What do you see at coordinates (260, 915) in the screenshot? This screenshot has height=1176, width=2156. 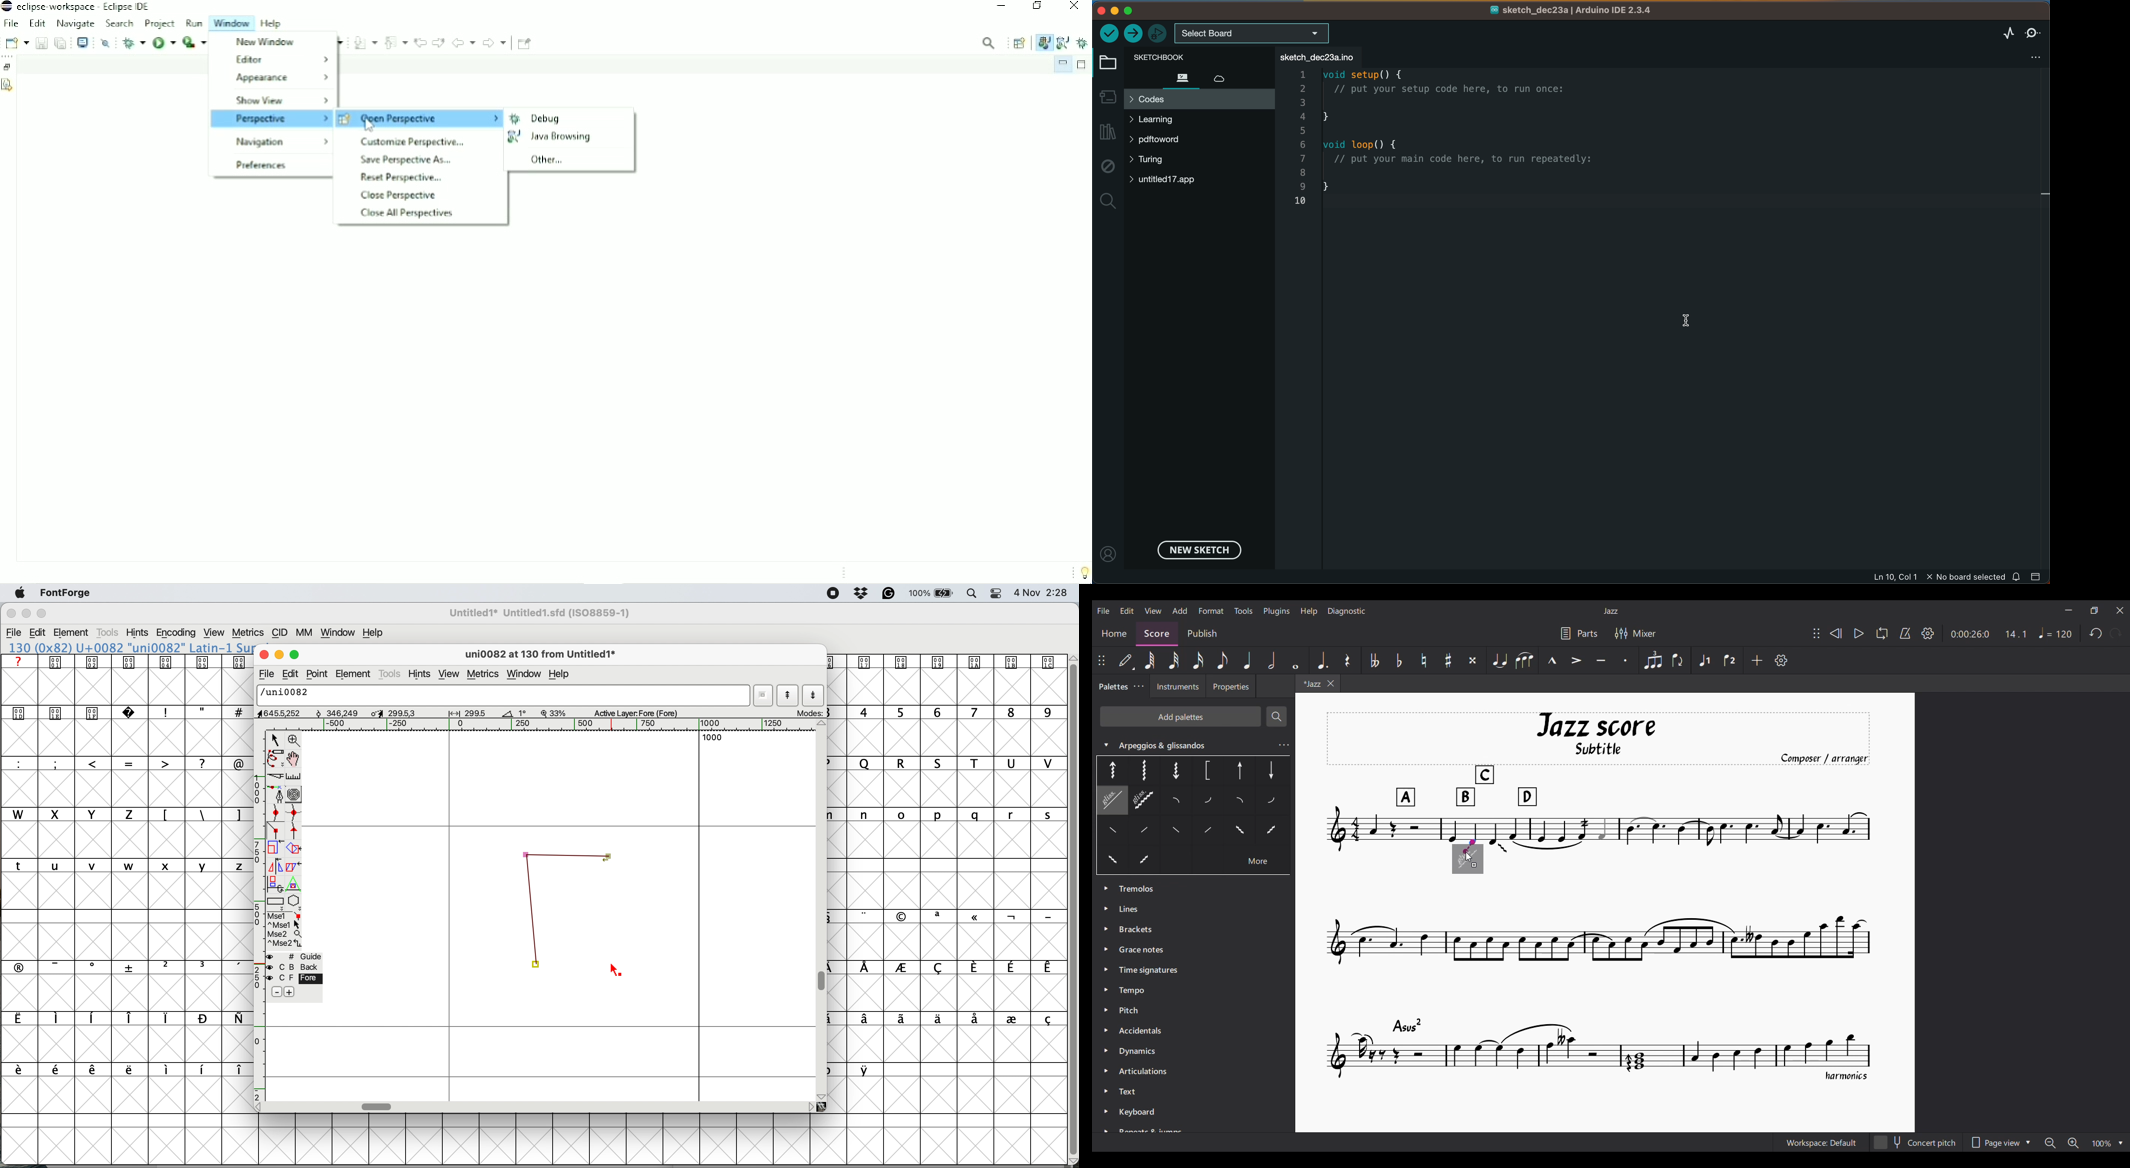 I see `vertical scale` at bounding box center [260, 915].